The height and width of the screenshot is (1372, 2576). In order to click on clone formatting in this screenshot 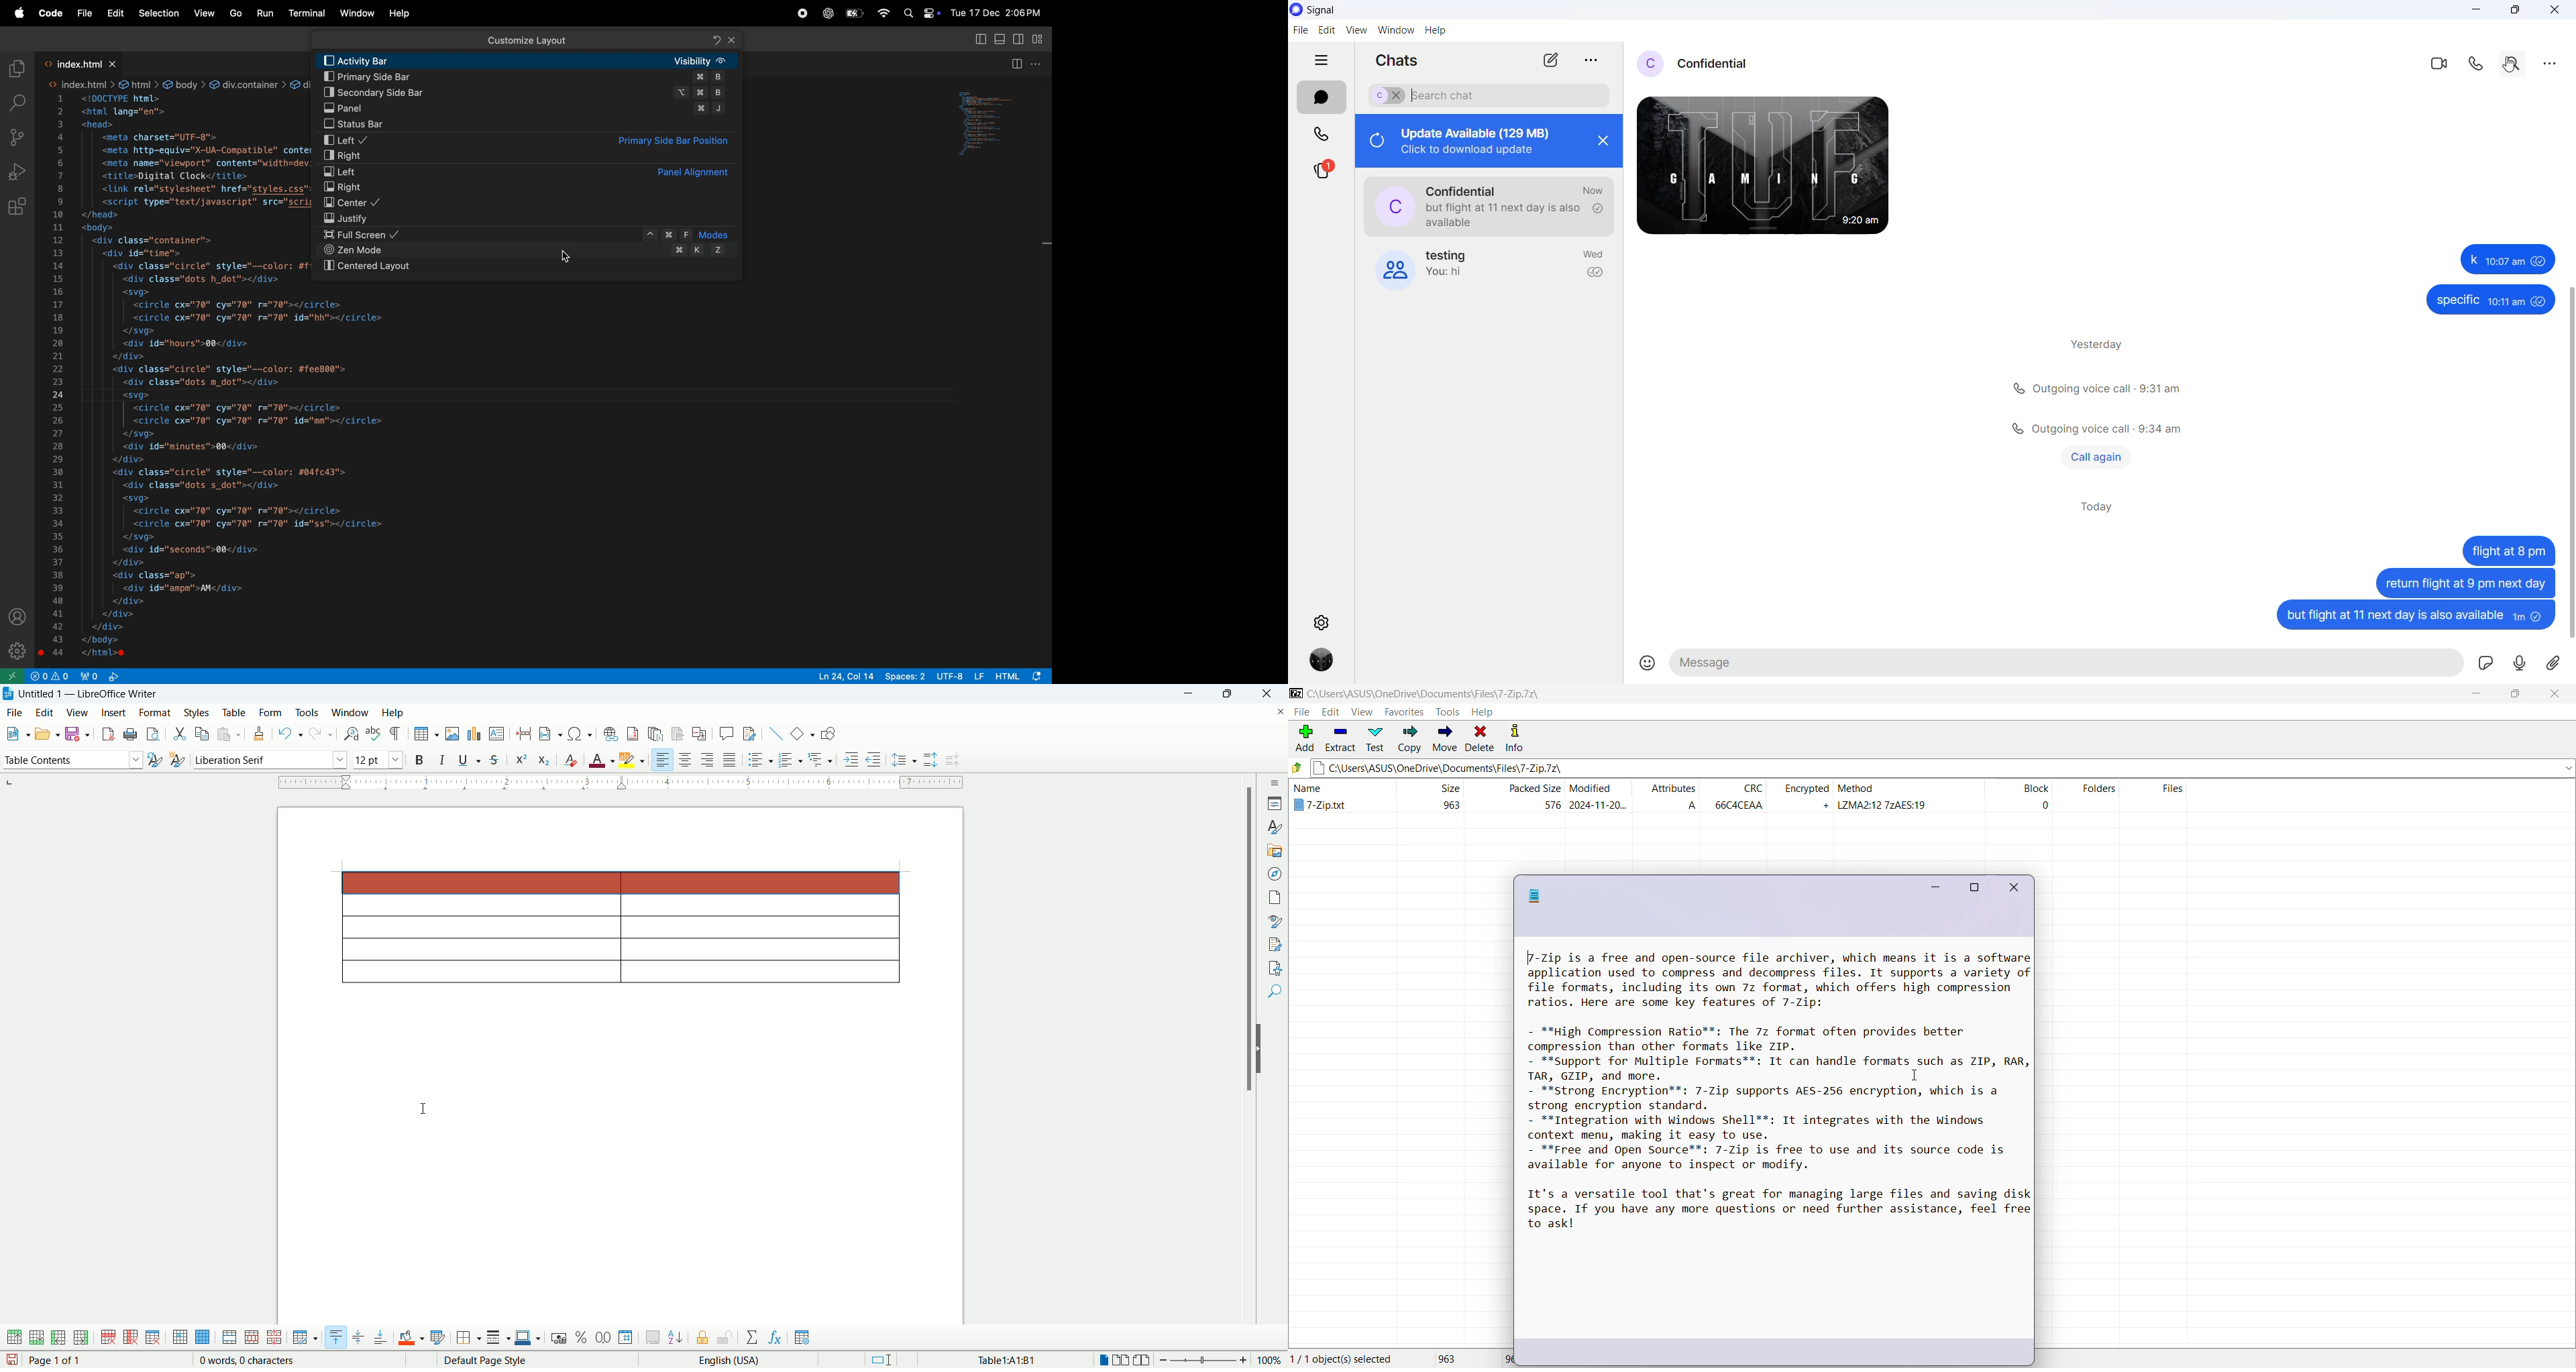, I will do `click(259, 732)`.